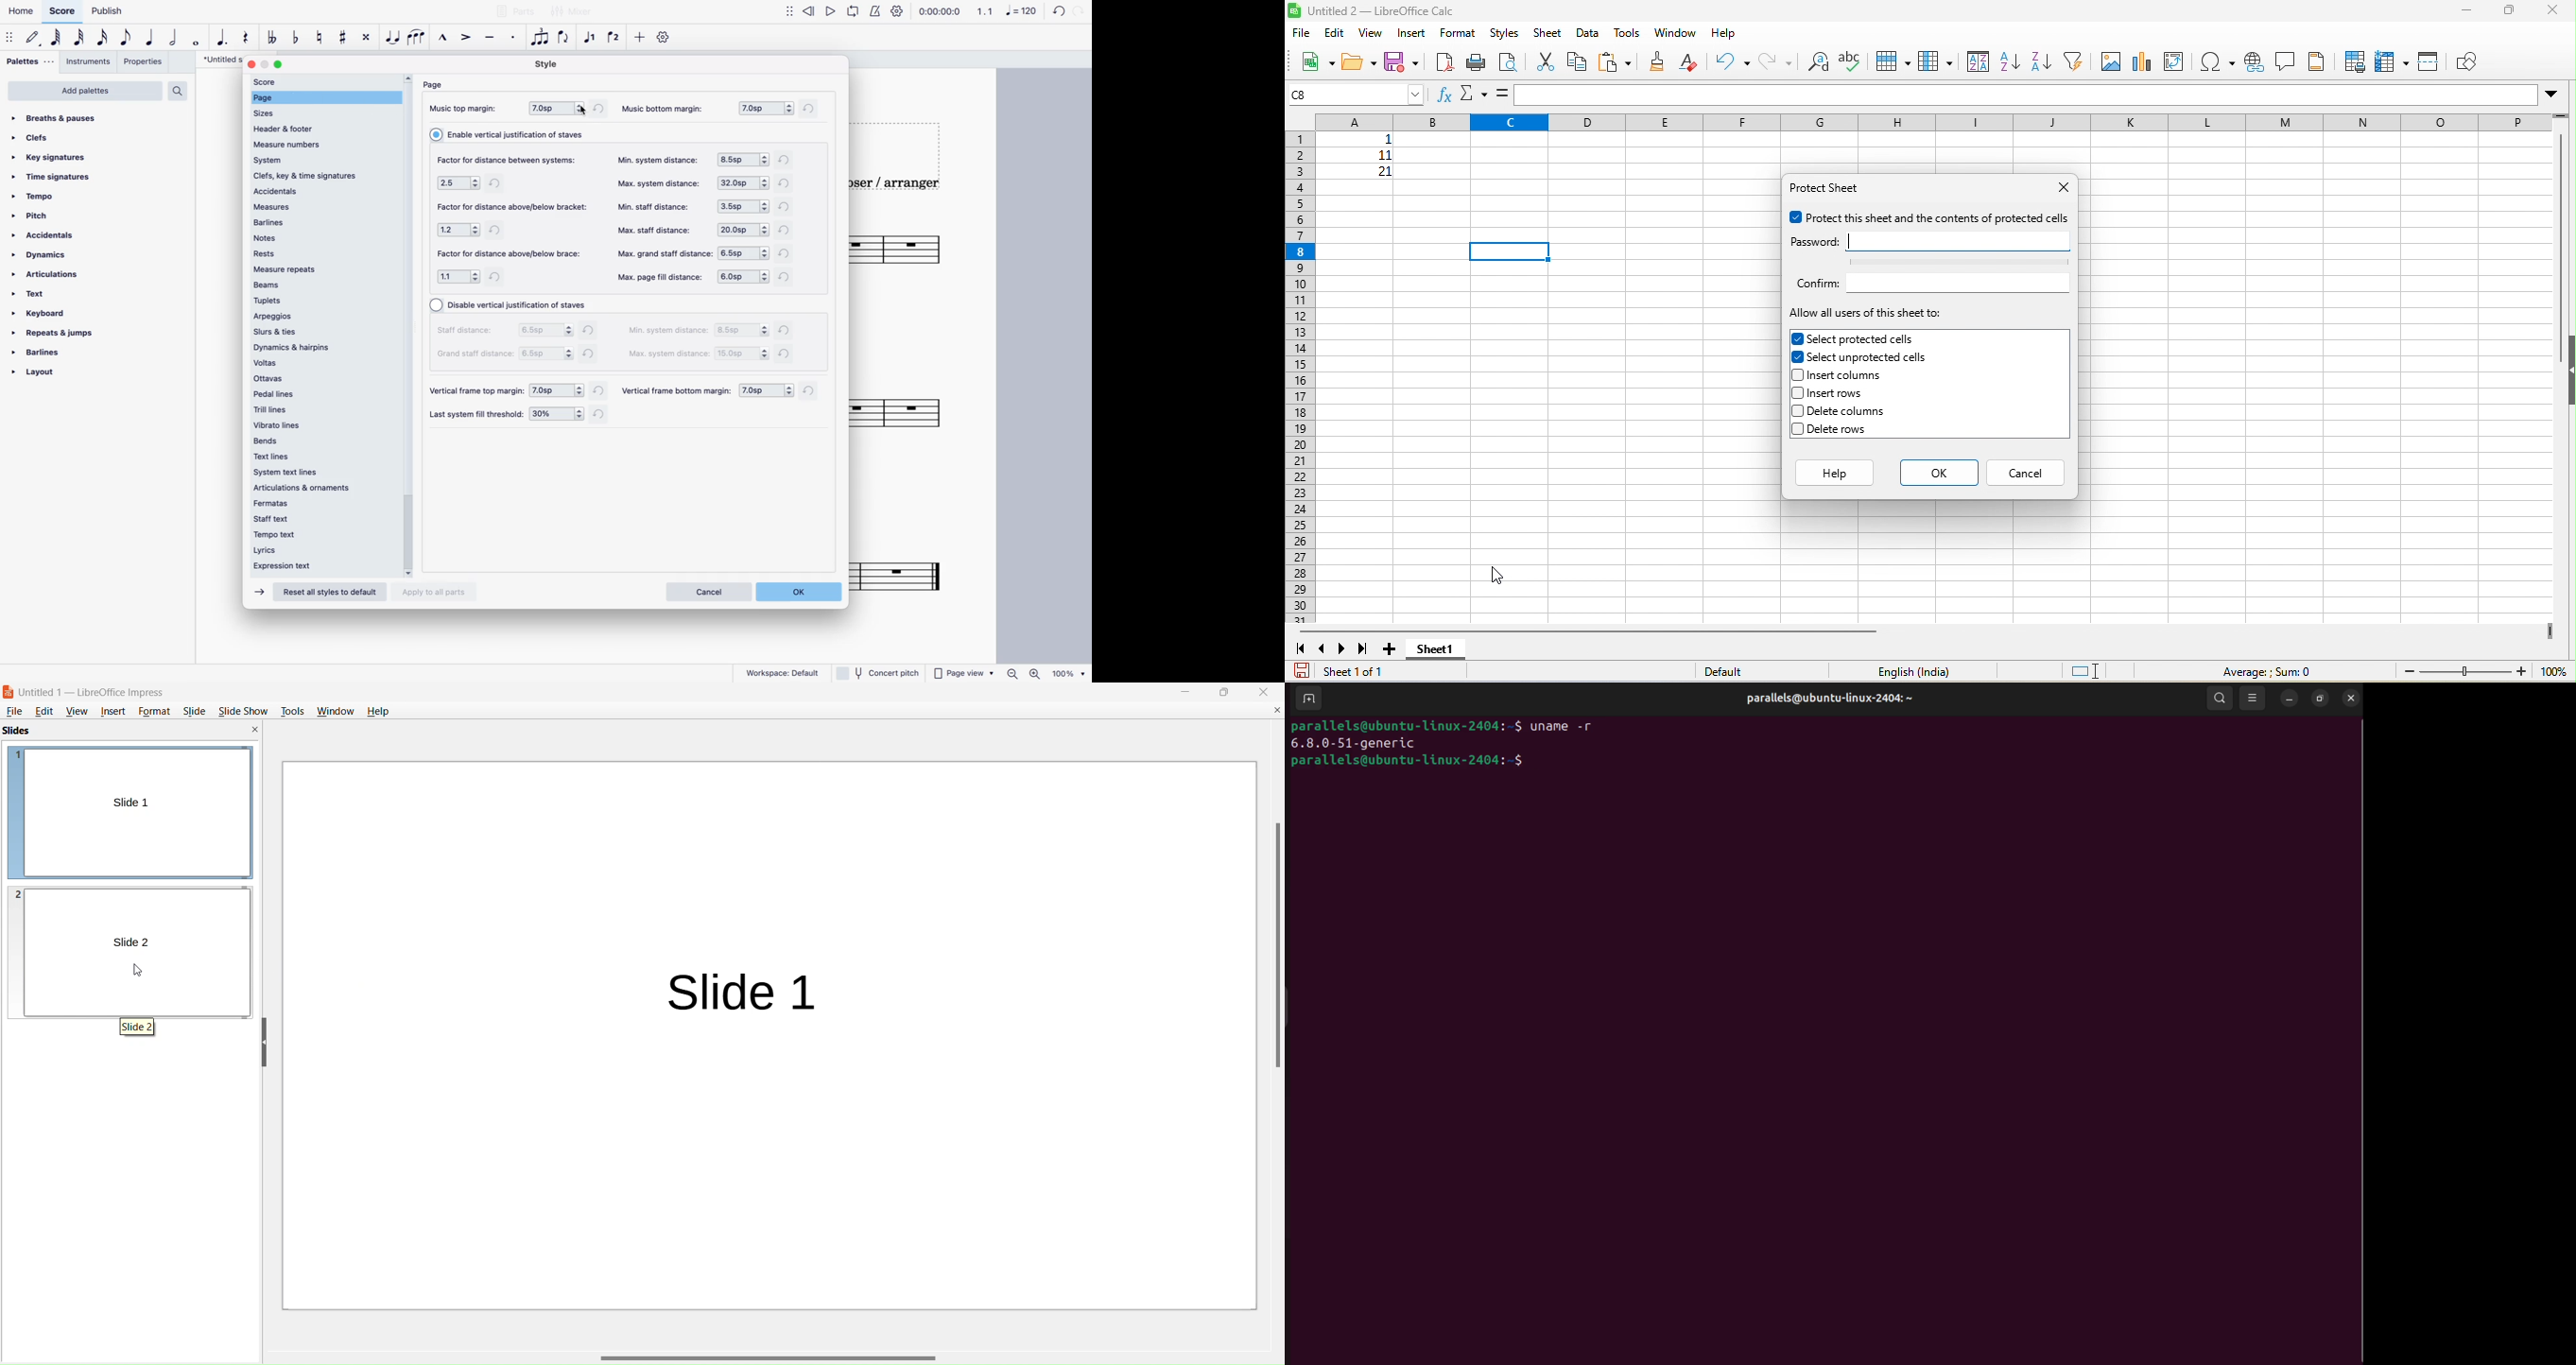 The image size is (2576, 1372). What do you see at coordinates (319, 439) in the screenshot?
I see `bends` at bounding box center [319, 439].